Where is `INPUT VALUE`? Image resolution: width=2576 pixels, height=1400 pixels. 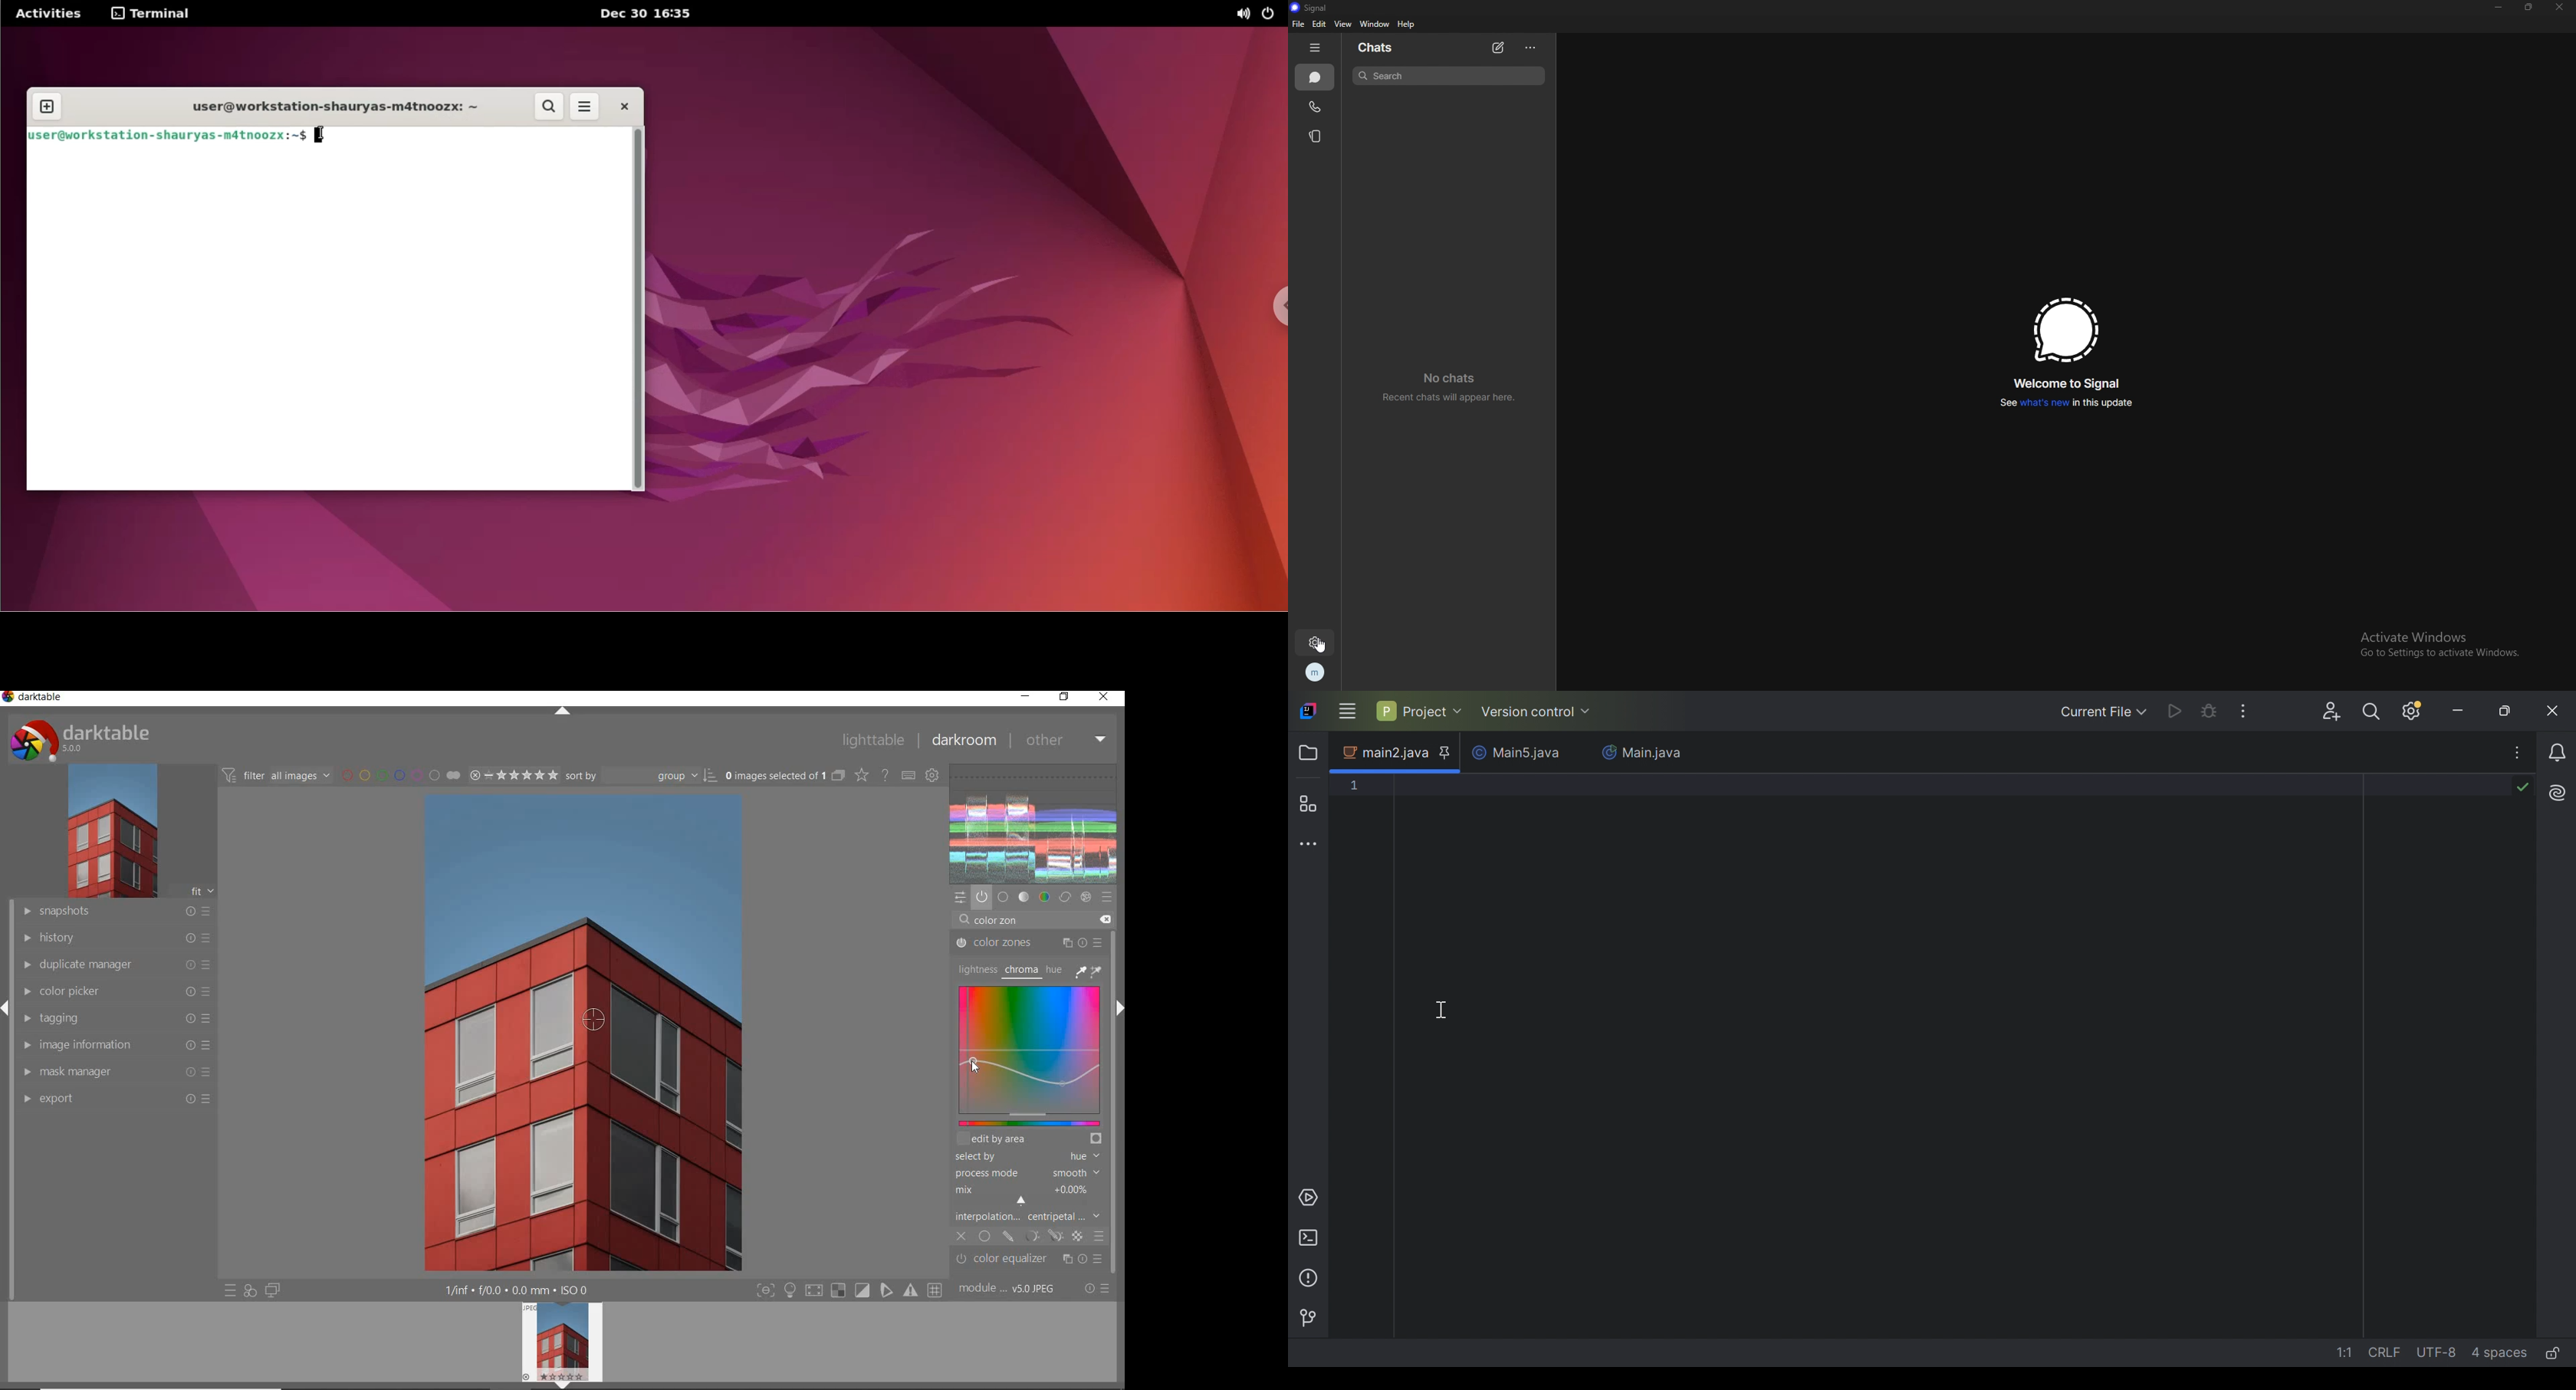 INPUT VALUE is located at coordinates (990, 922).